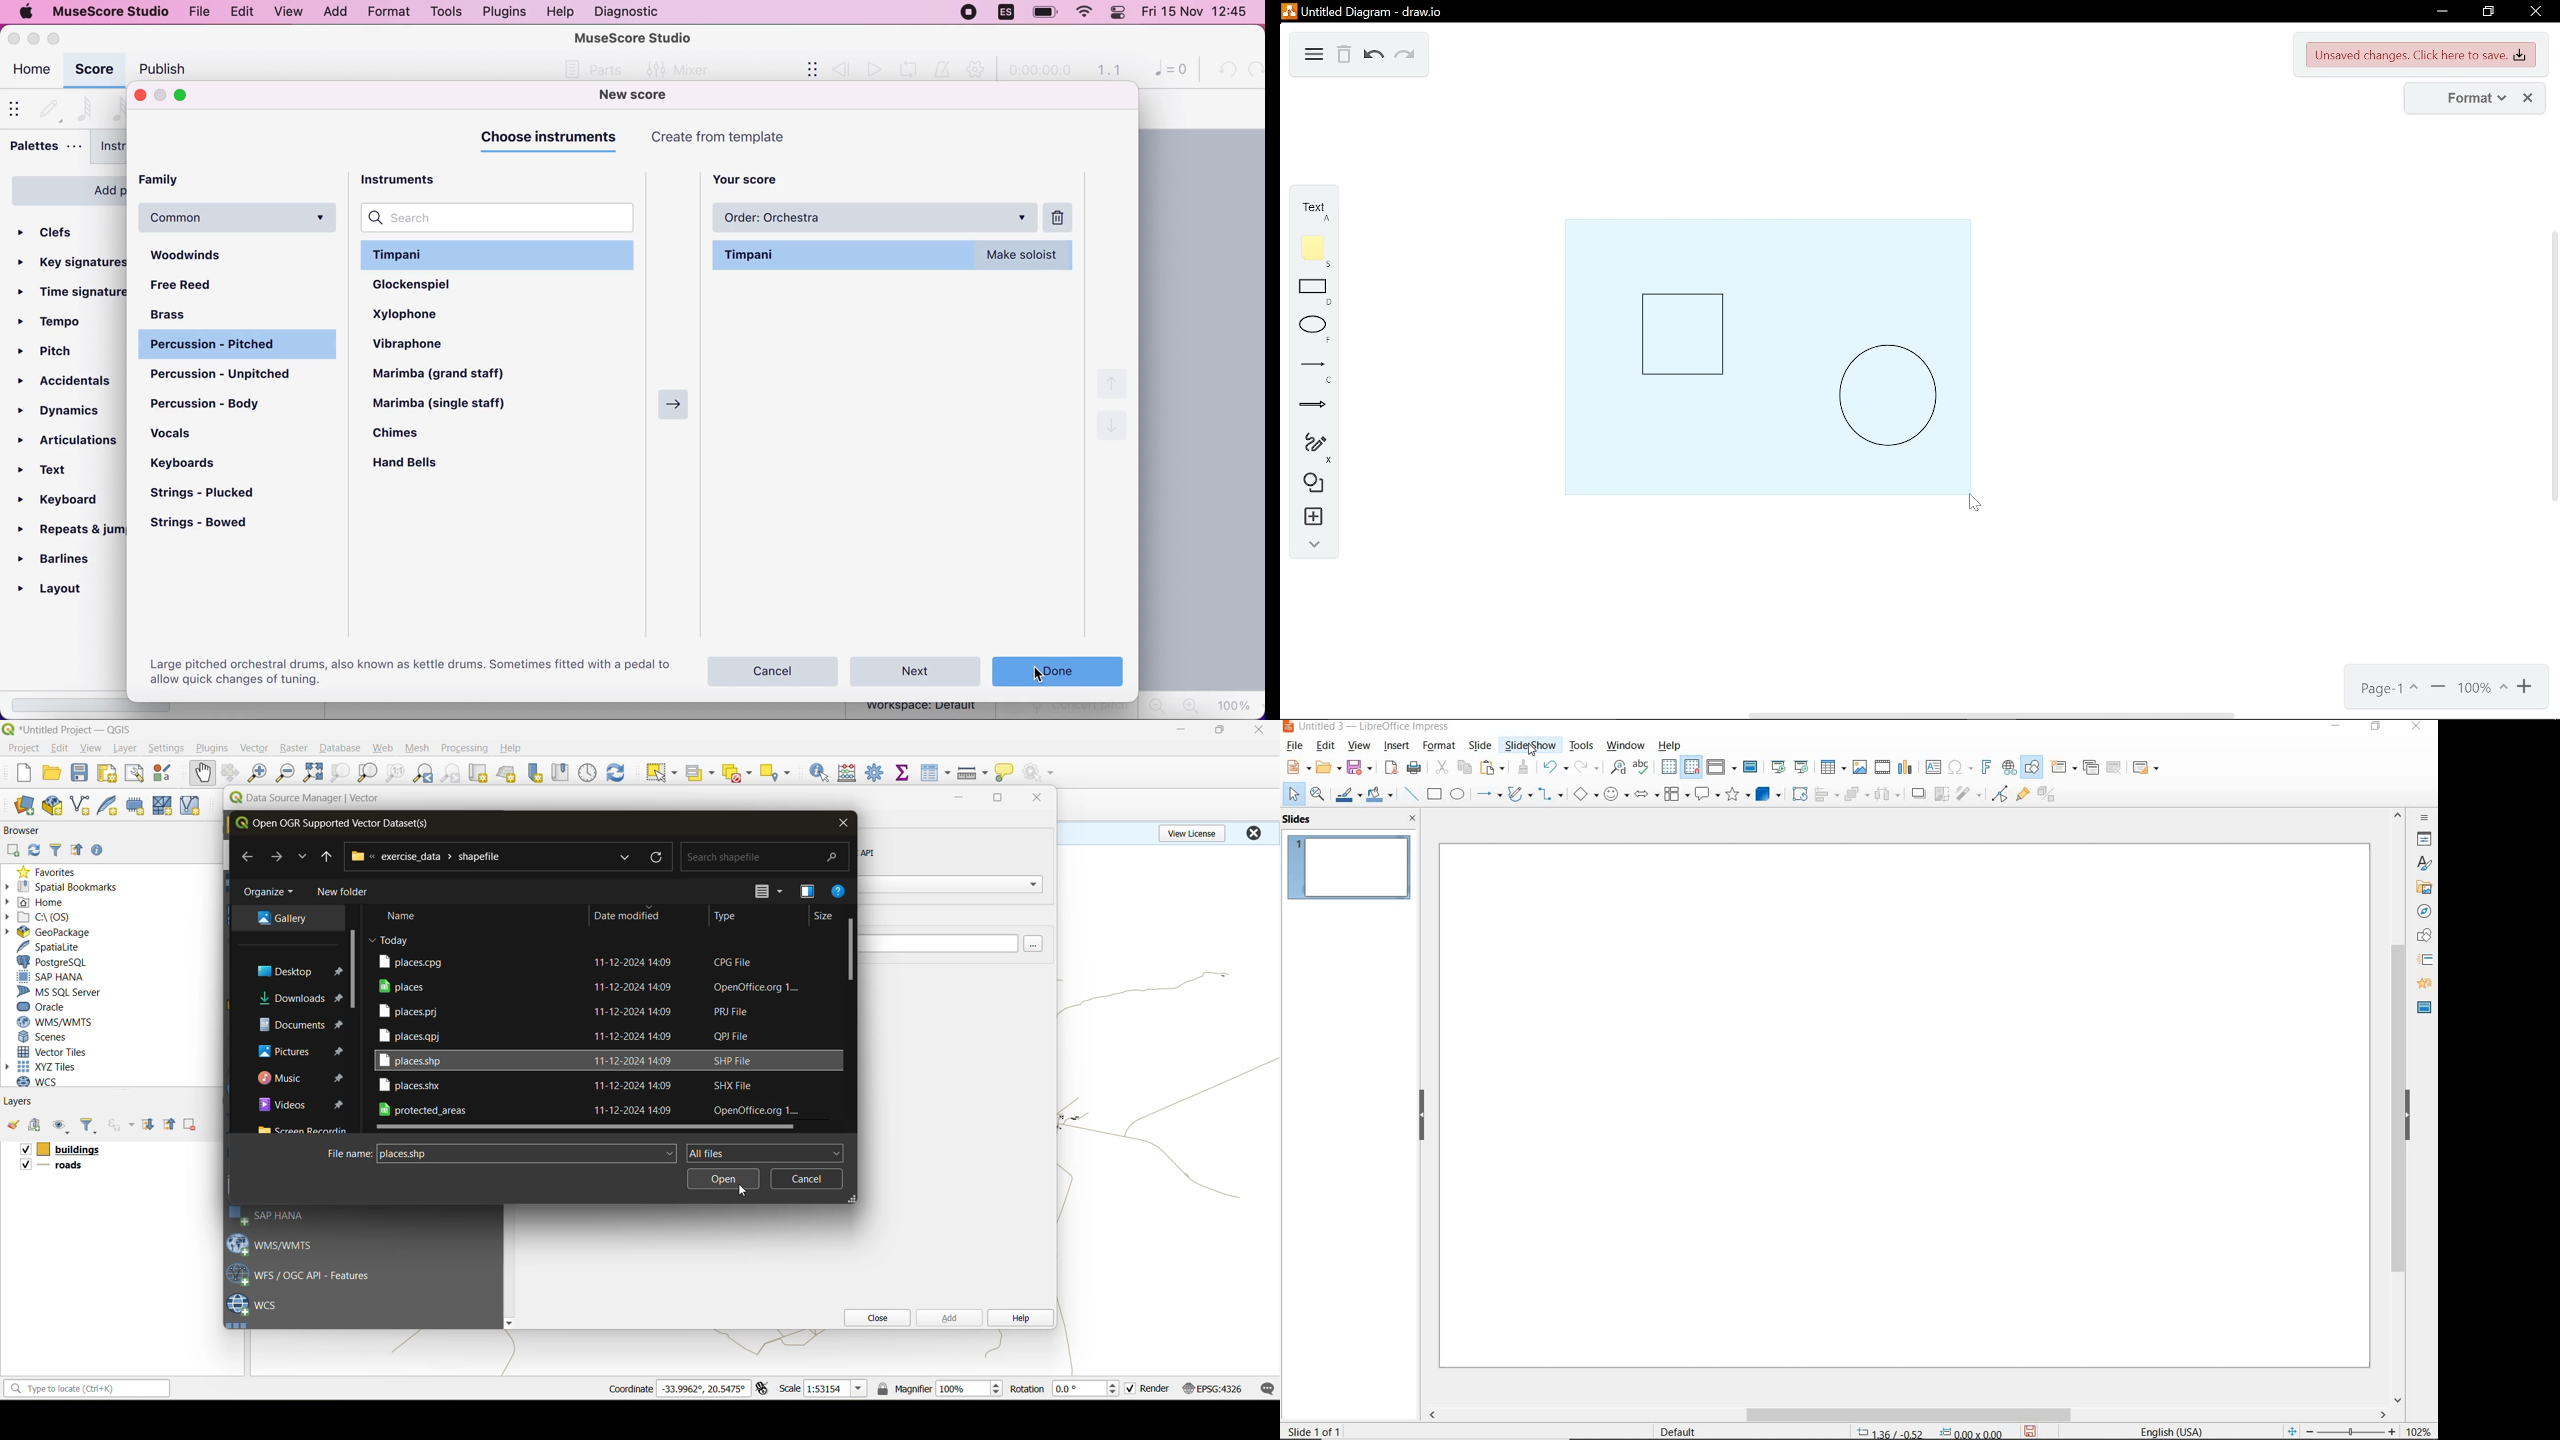 The width and height of the screenshot is (2576, 1456). I want to click on EDIT, so click(1325, 746).